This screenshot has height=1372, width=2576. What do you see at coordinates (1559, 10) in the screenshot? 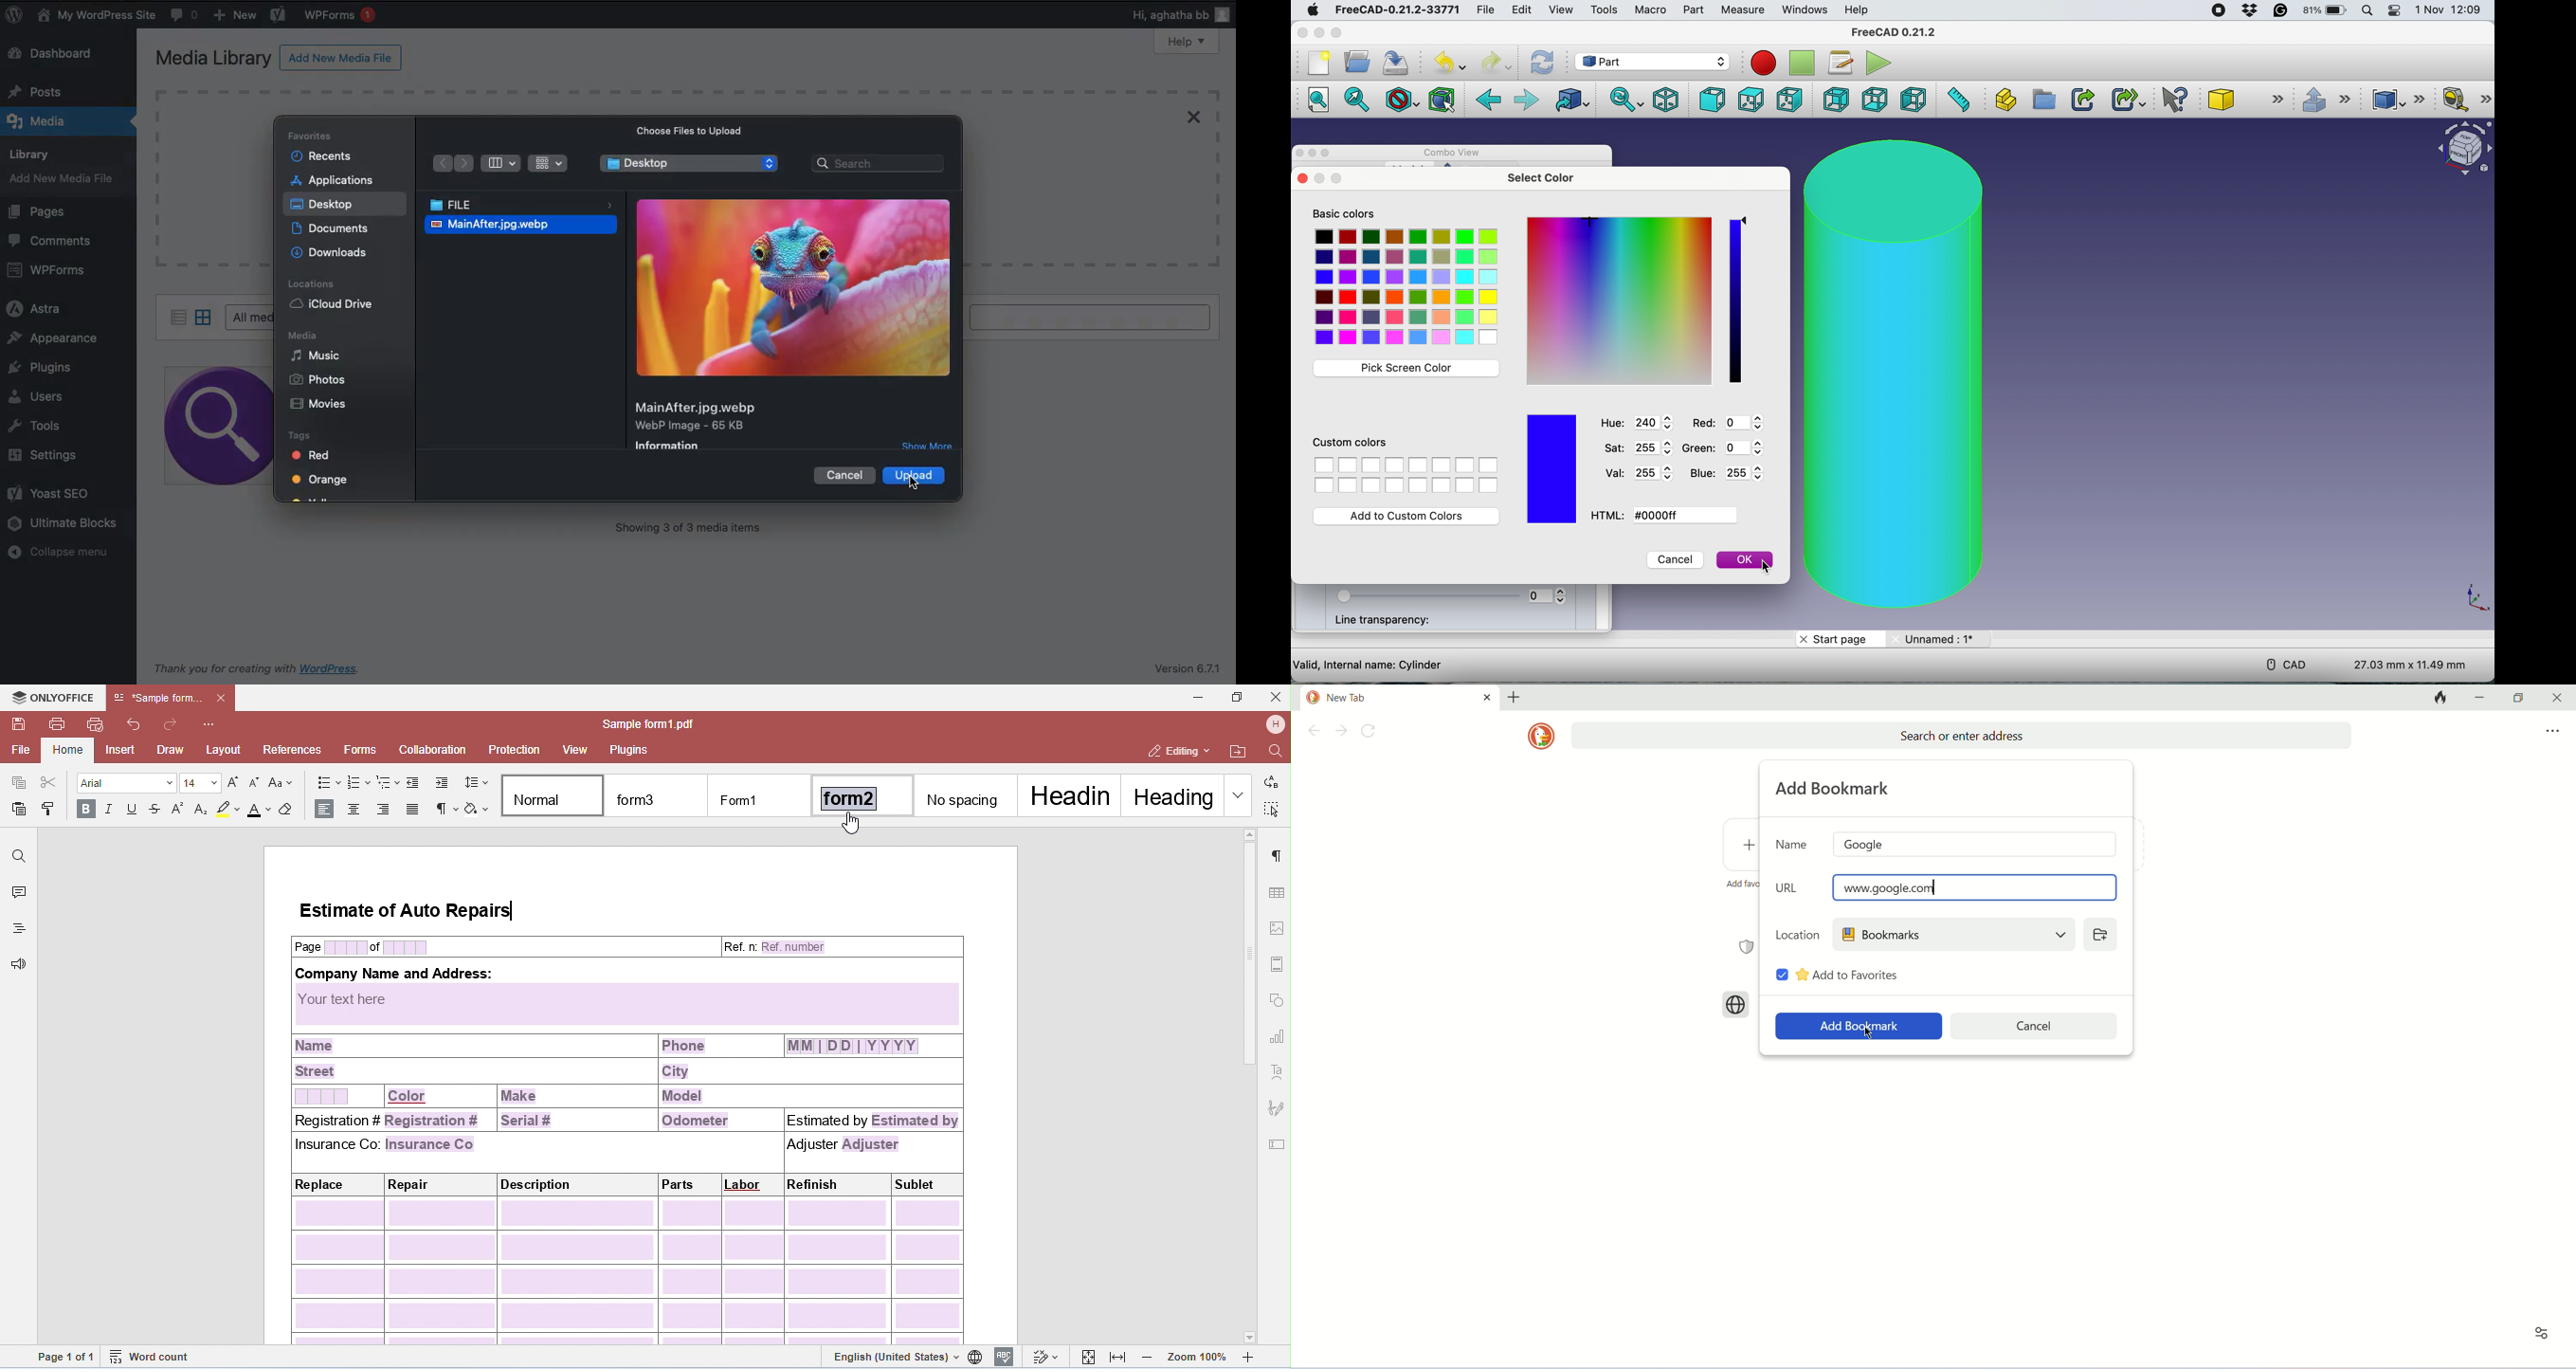
I see `view` at bounding box center [1559, 10].